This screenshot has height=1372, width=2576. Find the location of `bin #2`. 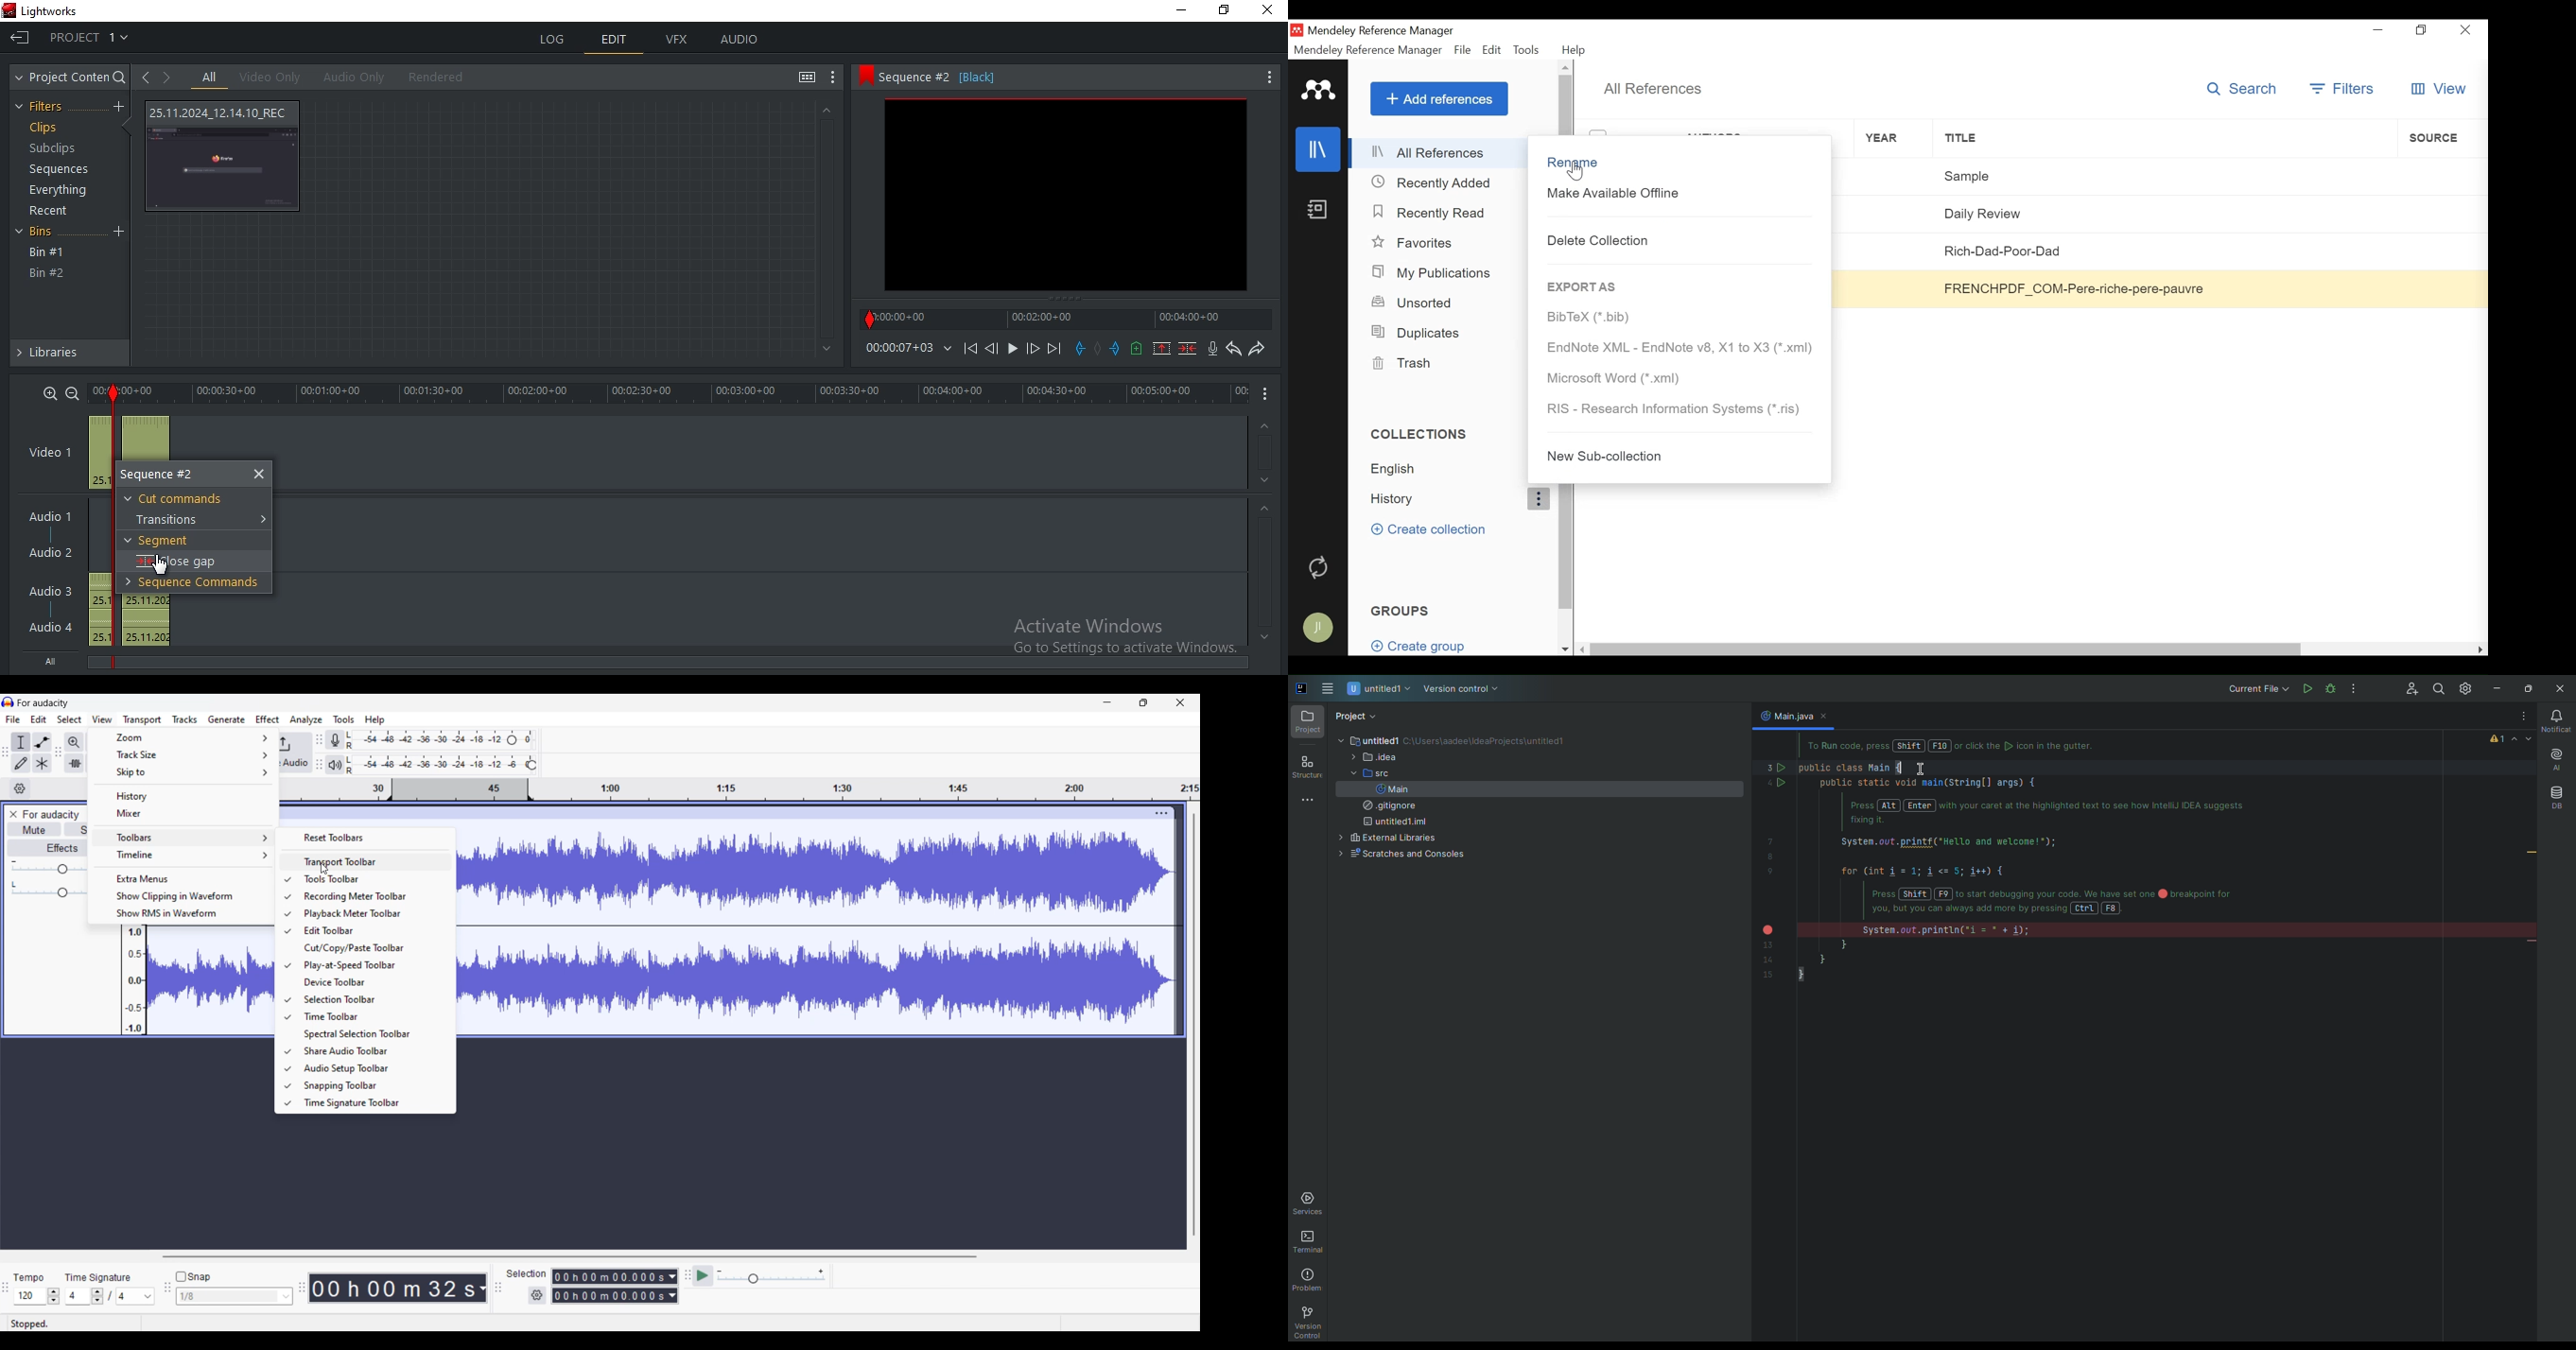

bin #2 is located at coordinates (47, 273).